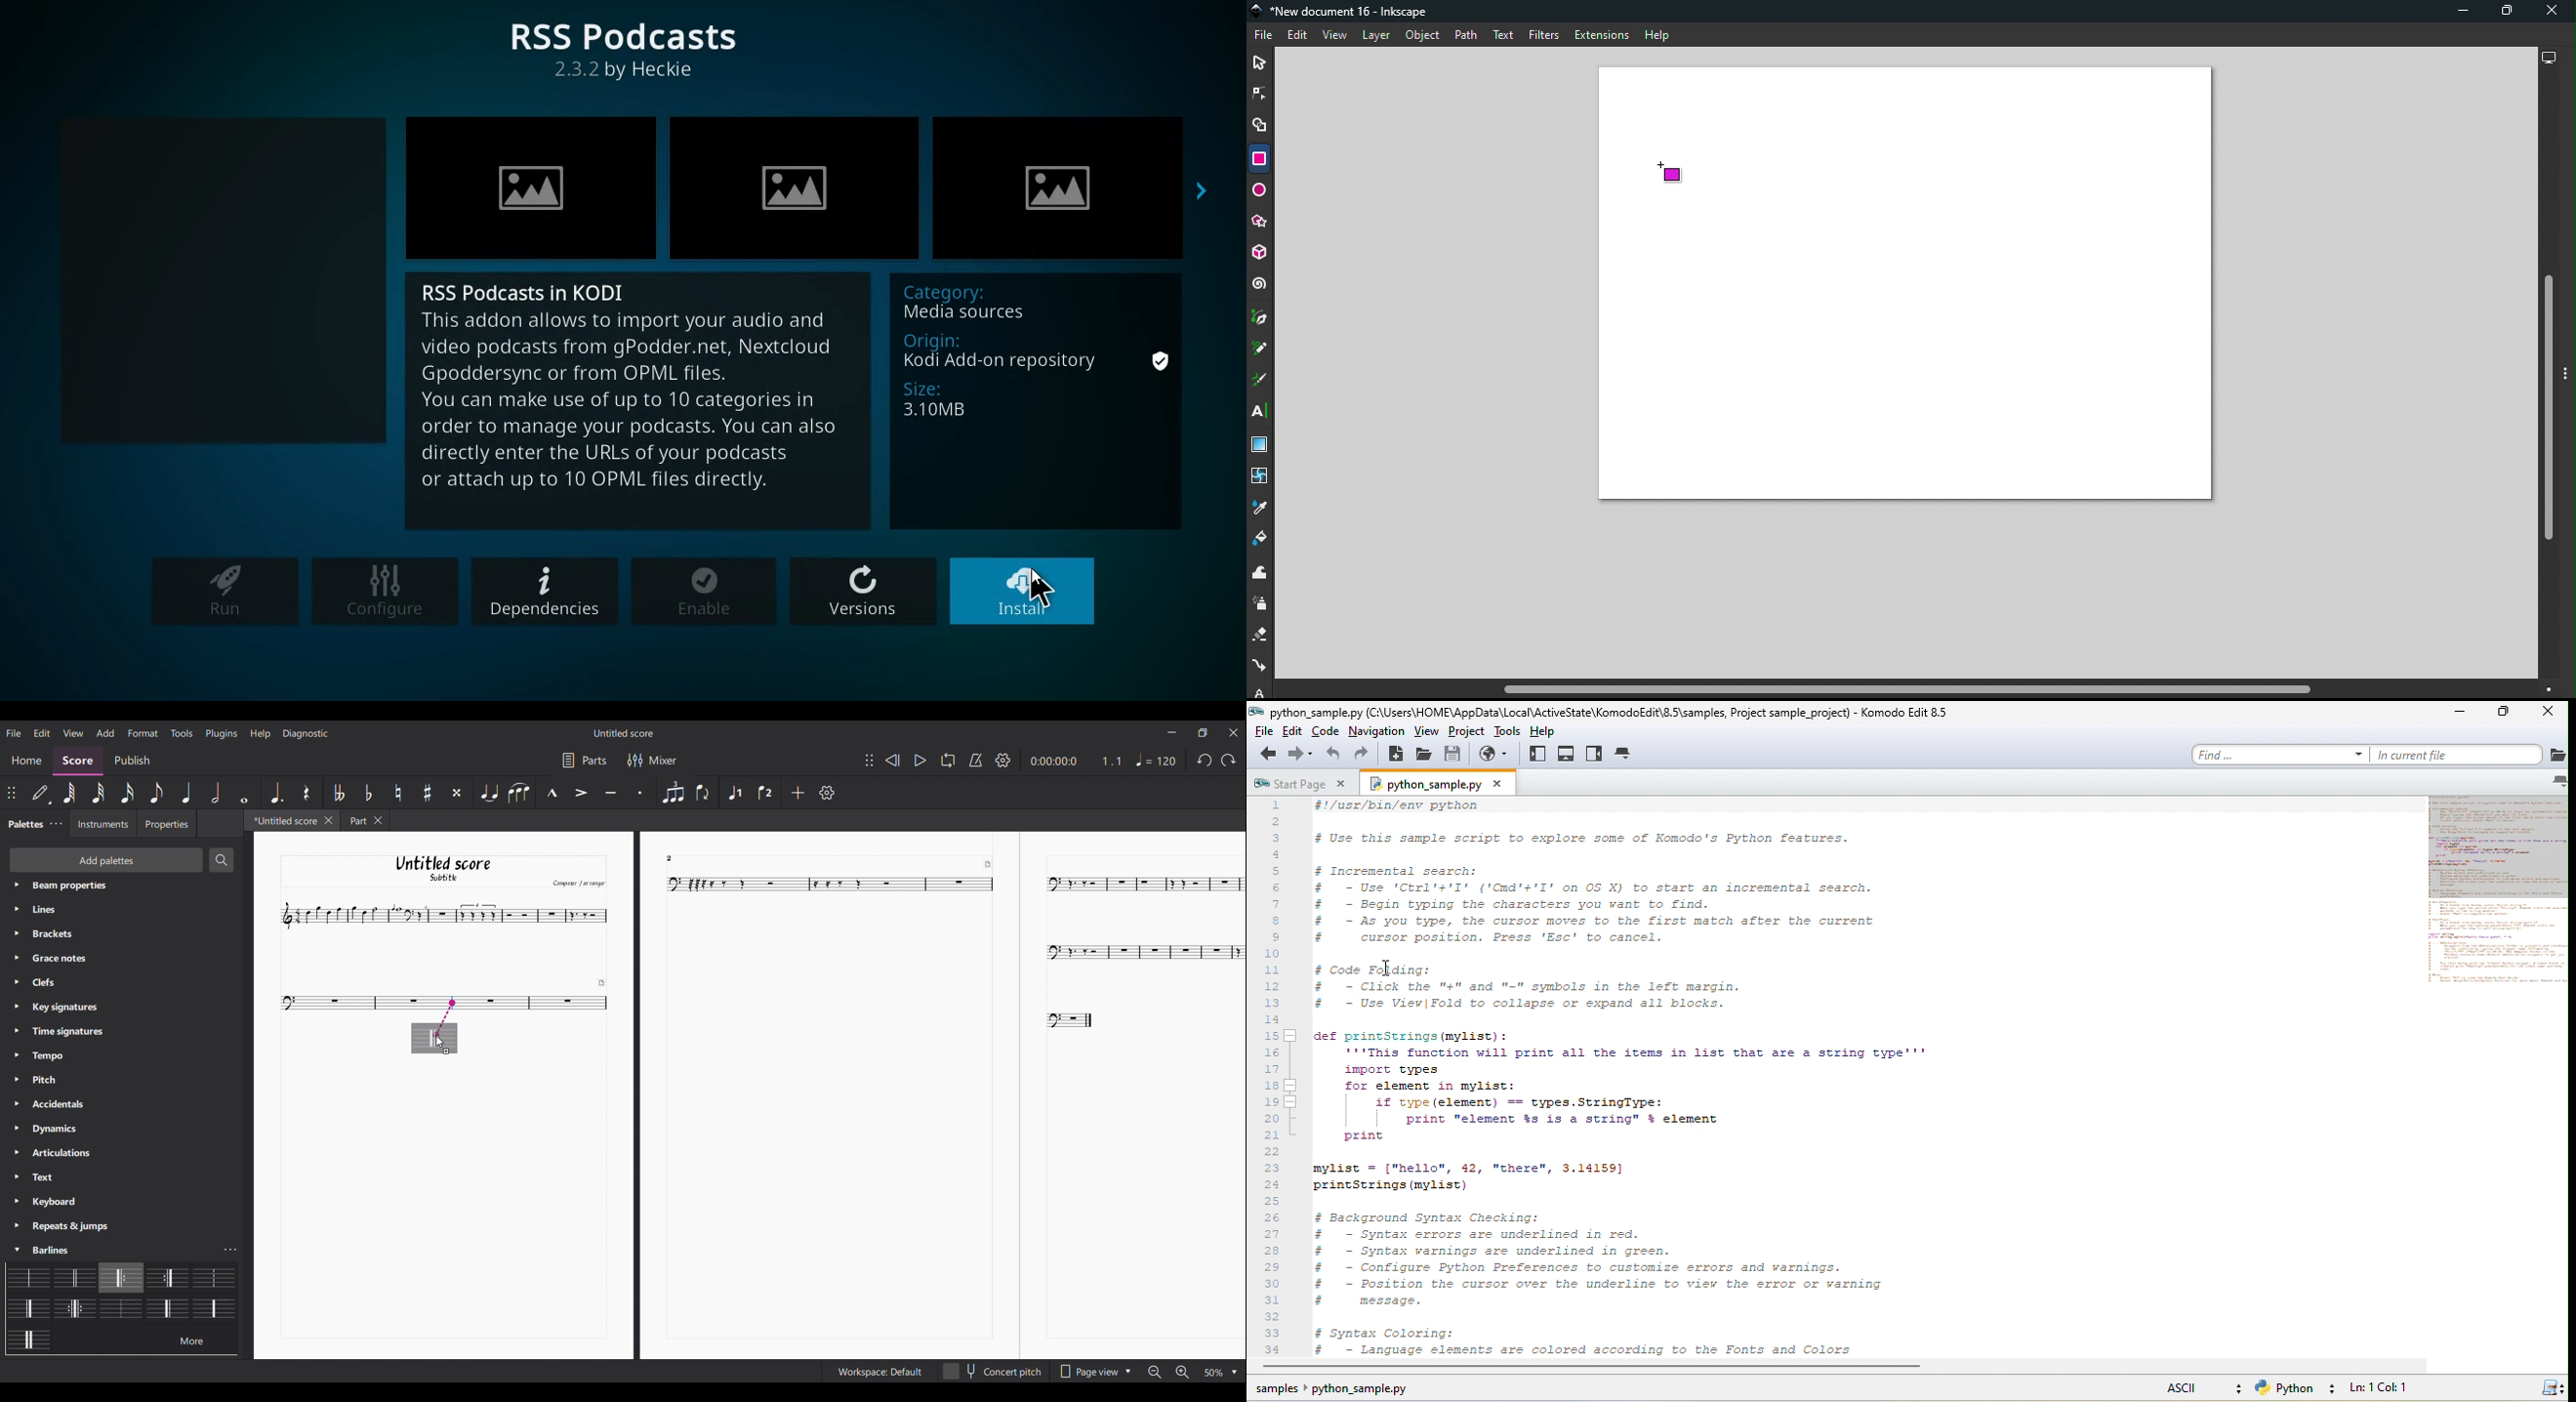 This screenshot has width=2576, height=1428. What do you see at coordinates (735, 792) in the screenshot?
I see `Voice 1` at bounding box center [735, 792].